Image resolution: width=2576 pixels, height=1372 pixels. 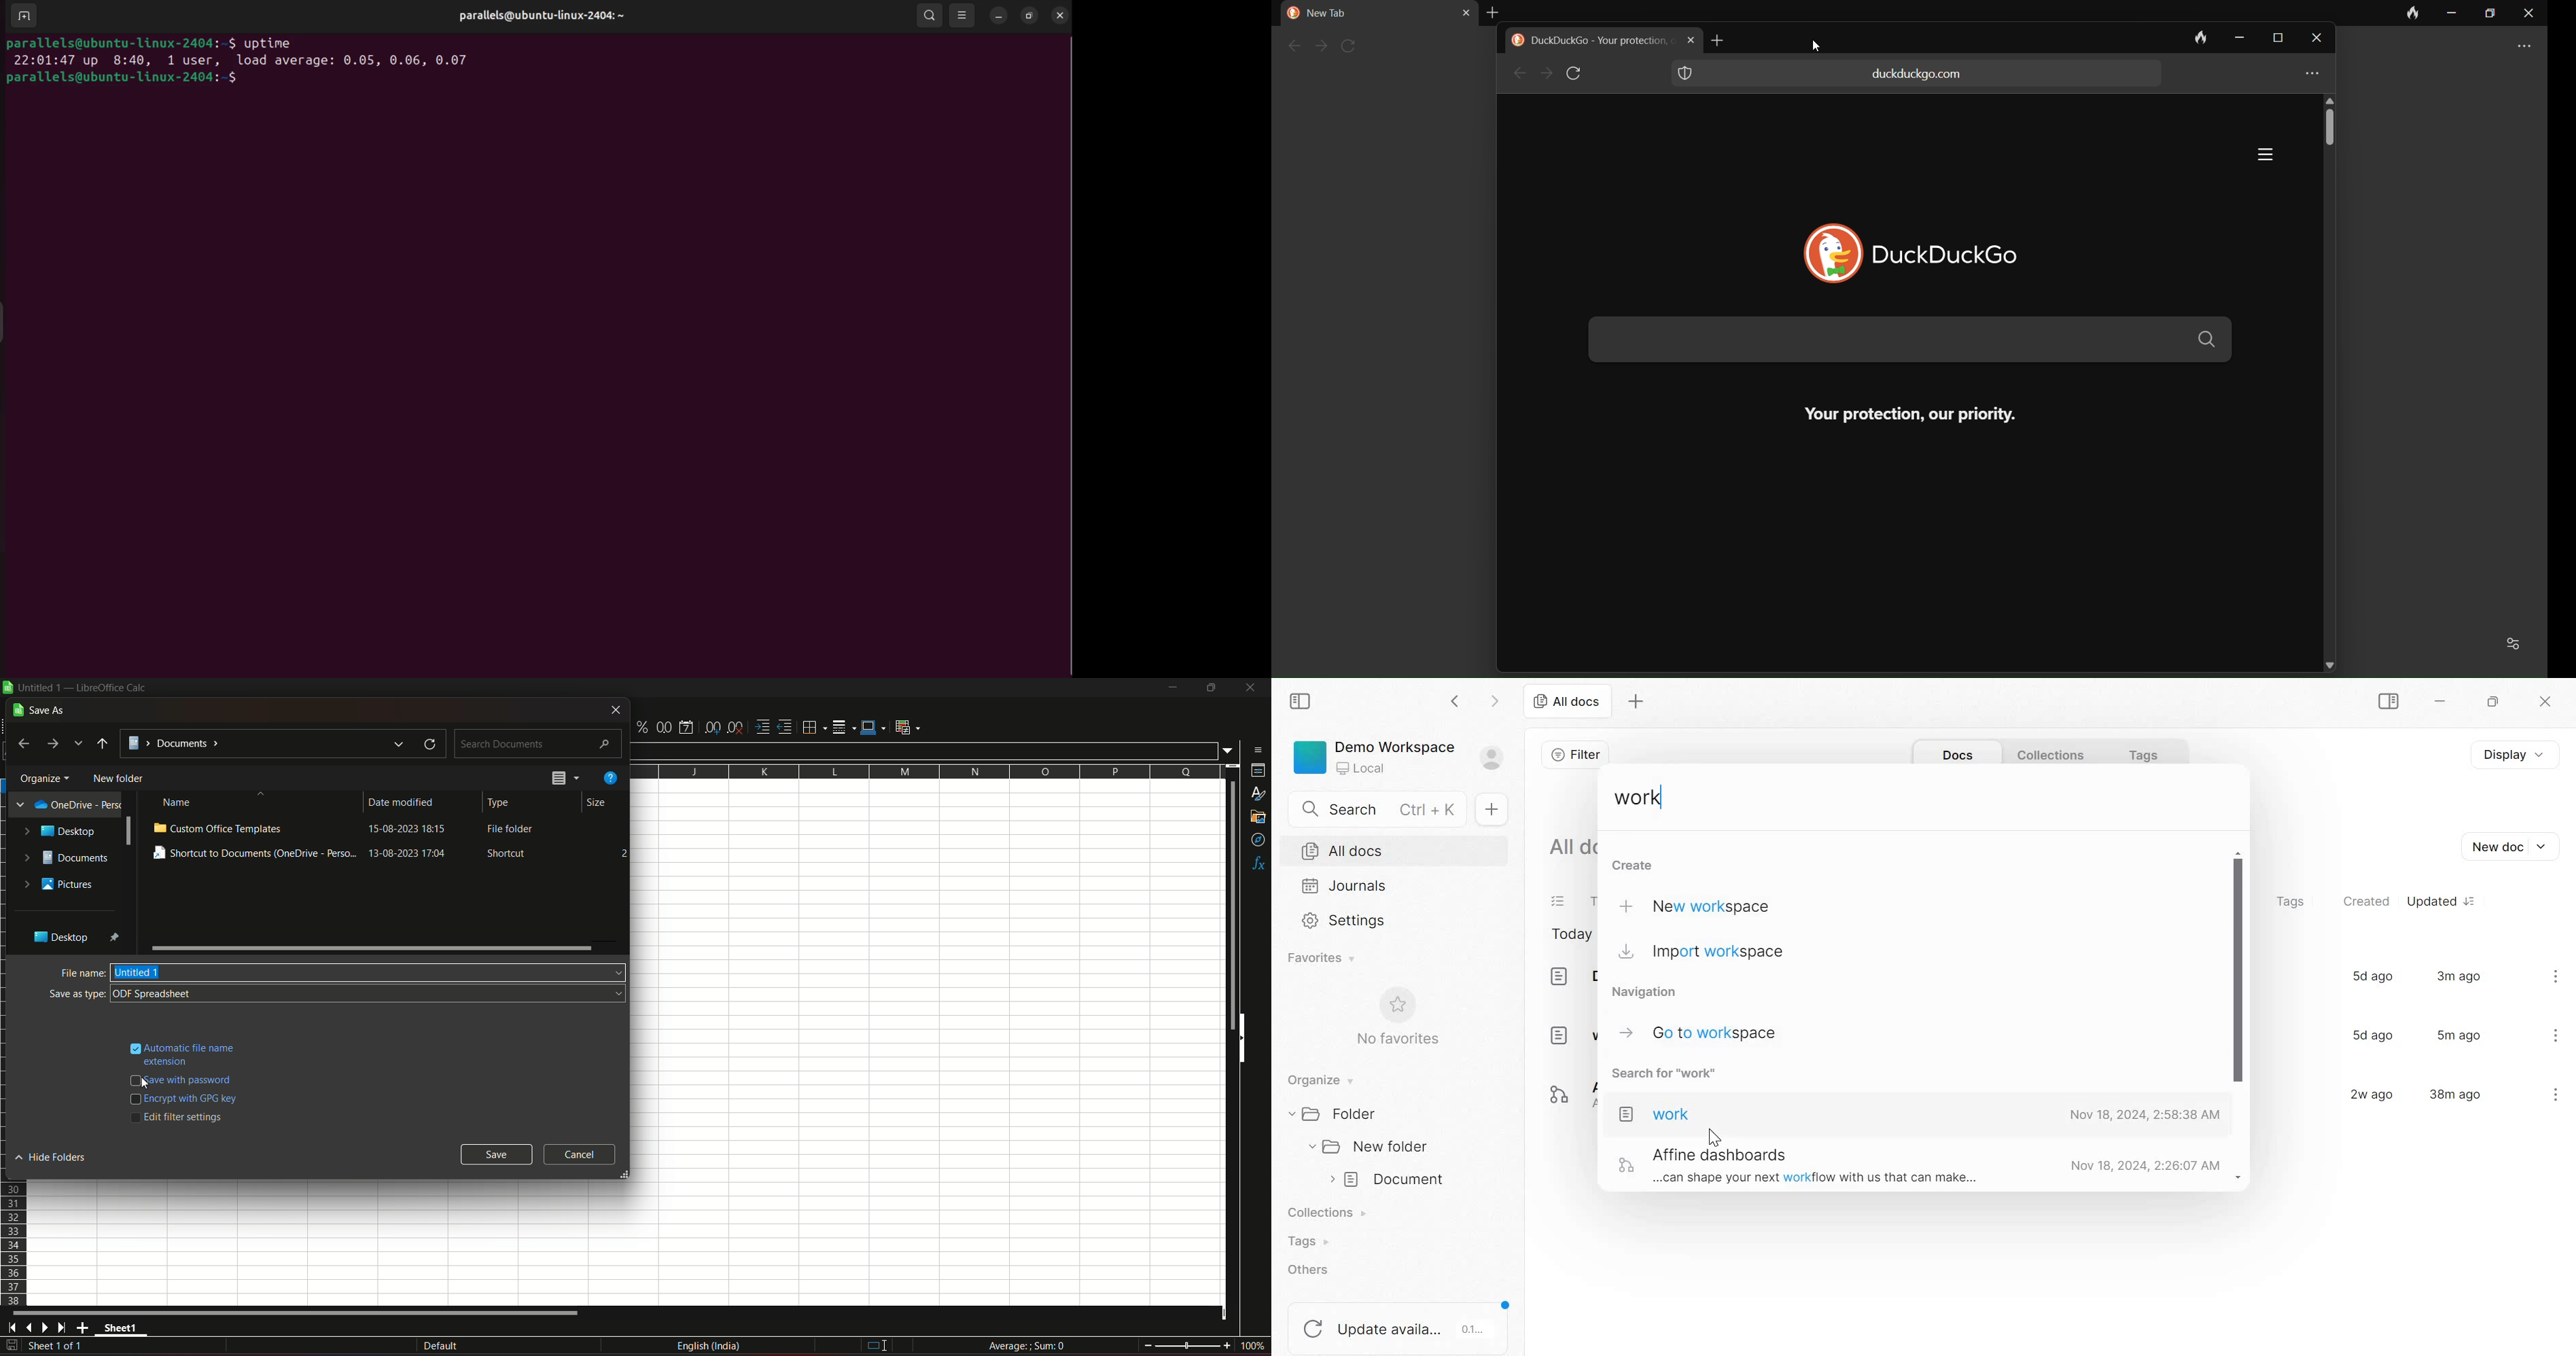 What do you see at coordinates (1230, 907) in the screenshot?
I see `vertical scroll bar` at bounding box center [1230, 907].